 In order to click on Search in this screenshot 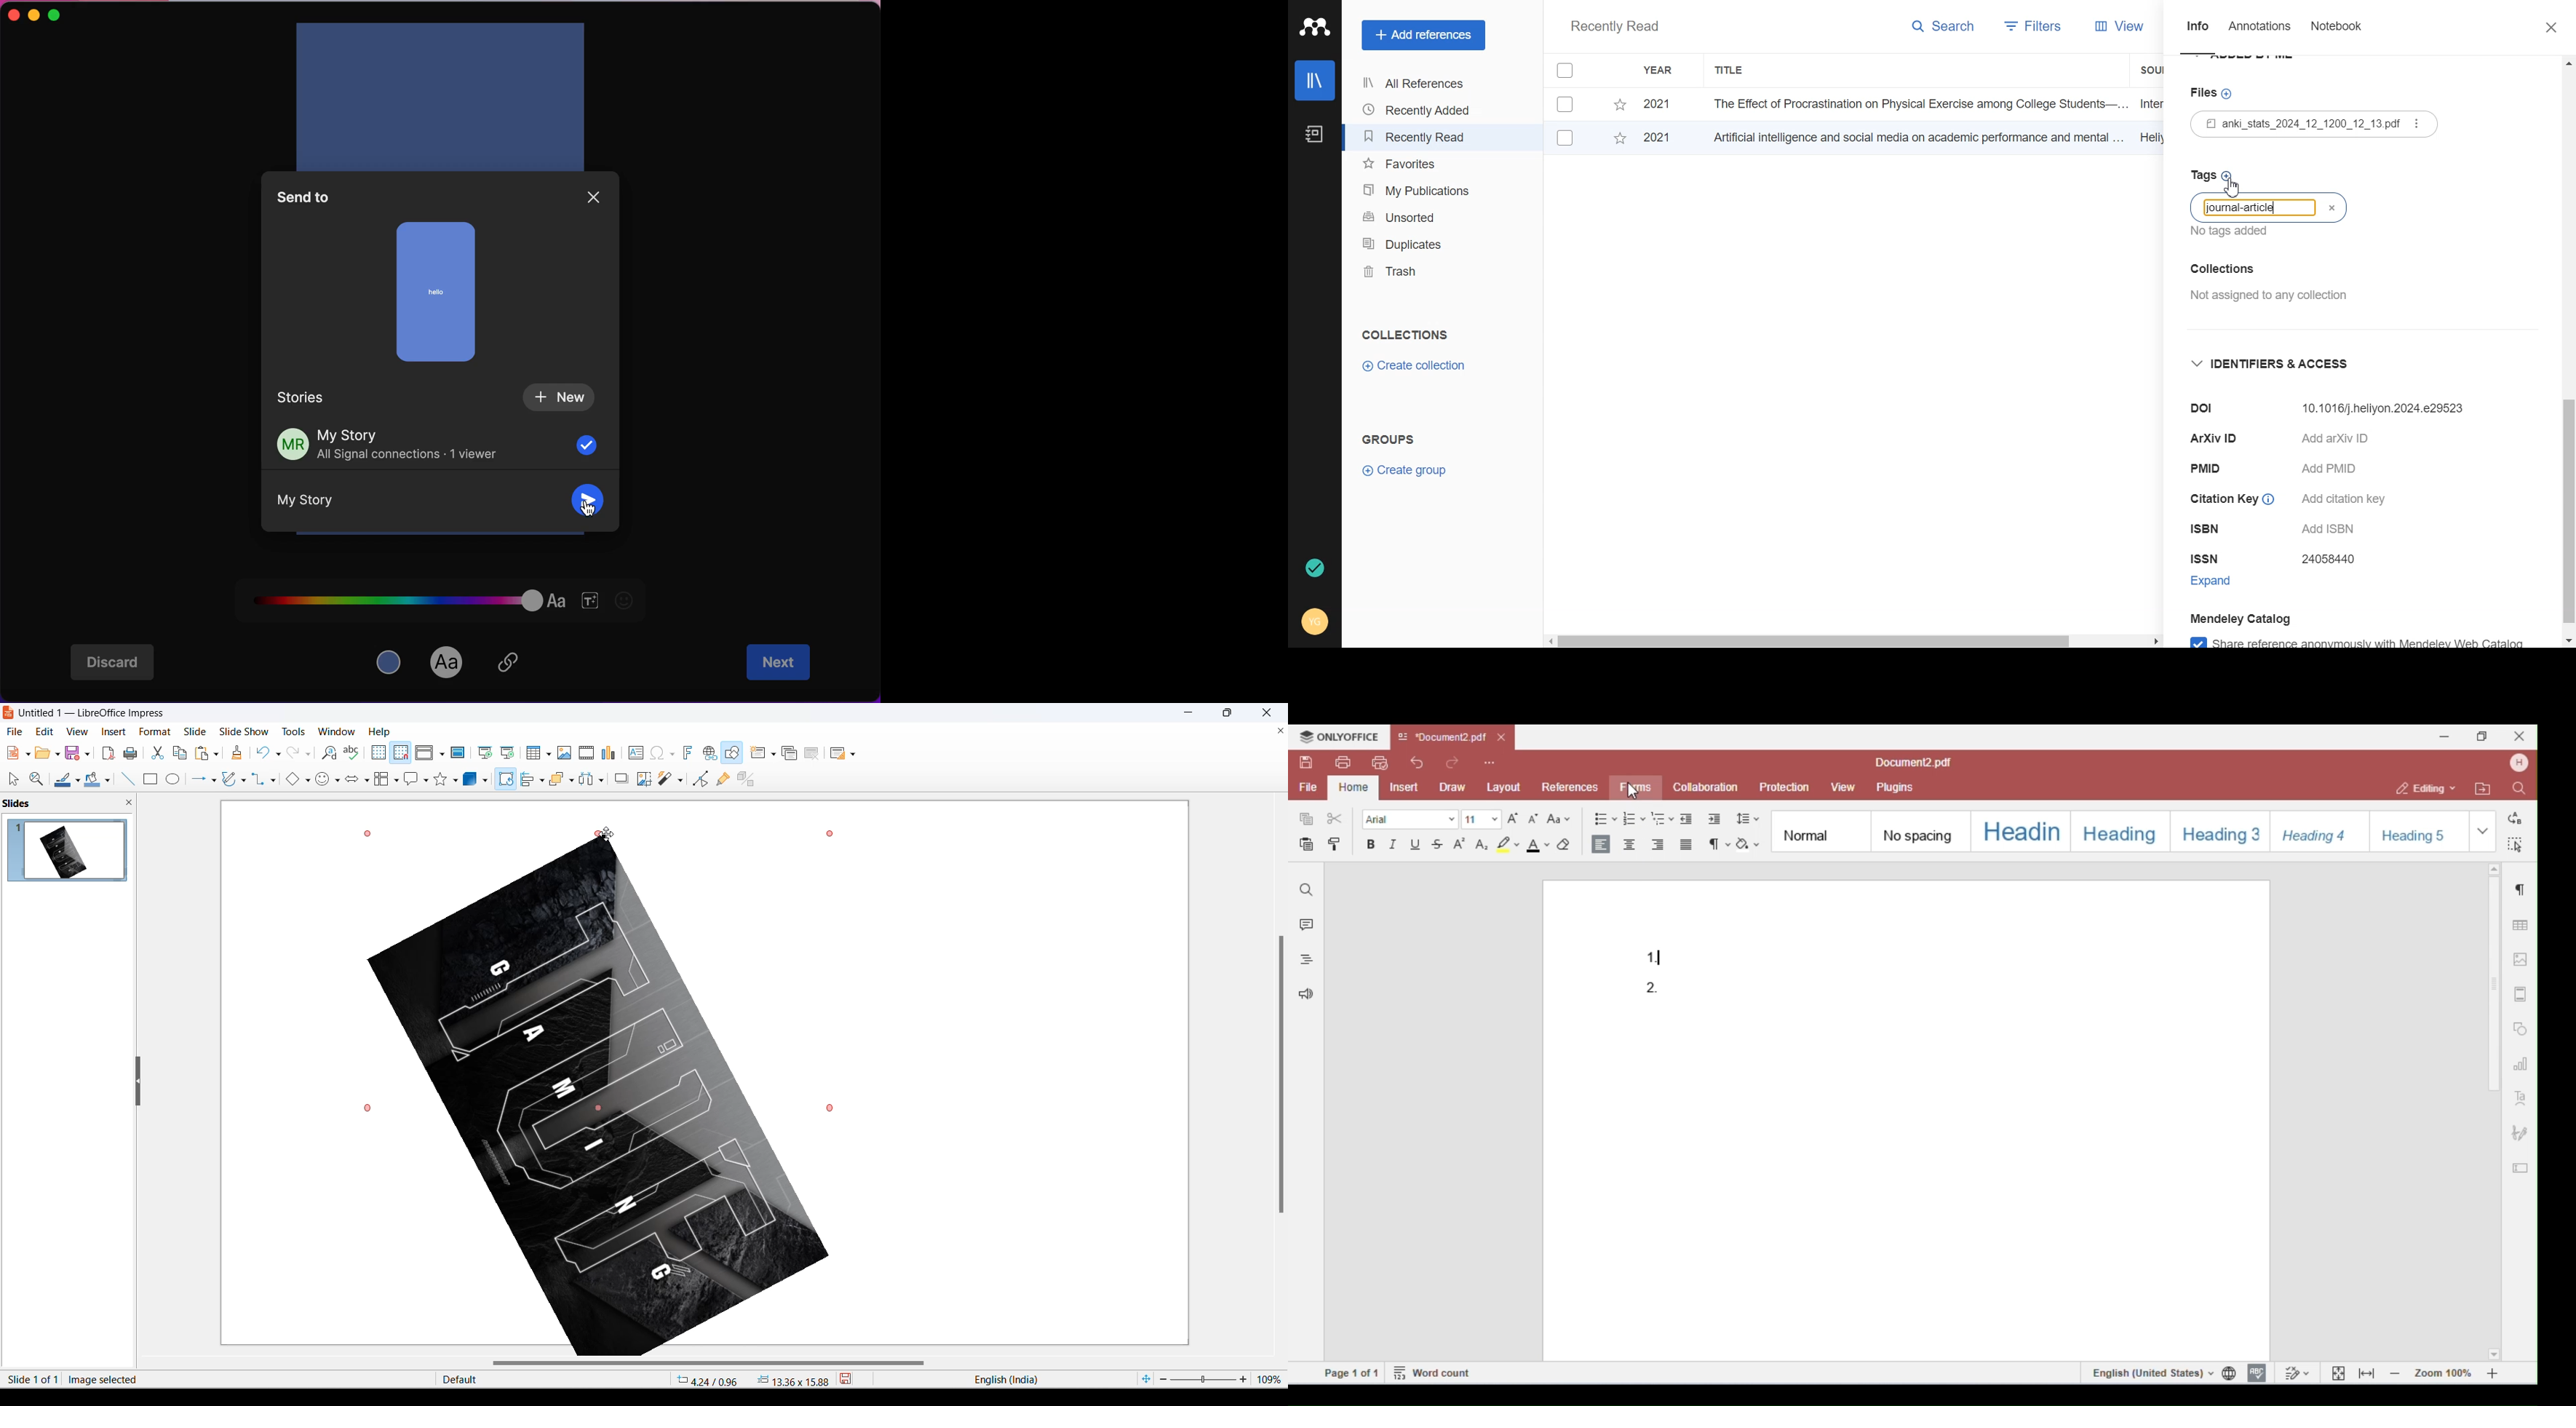, I will do `click(1944, 29)`.